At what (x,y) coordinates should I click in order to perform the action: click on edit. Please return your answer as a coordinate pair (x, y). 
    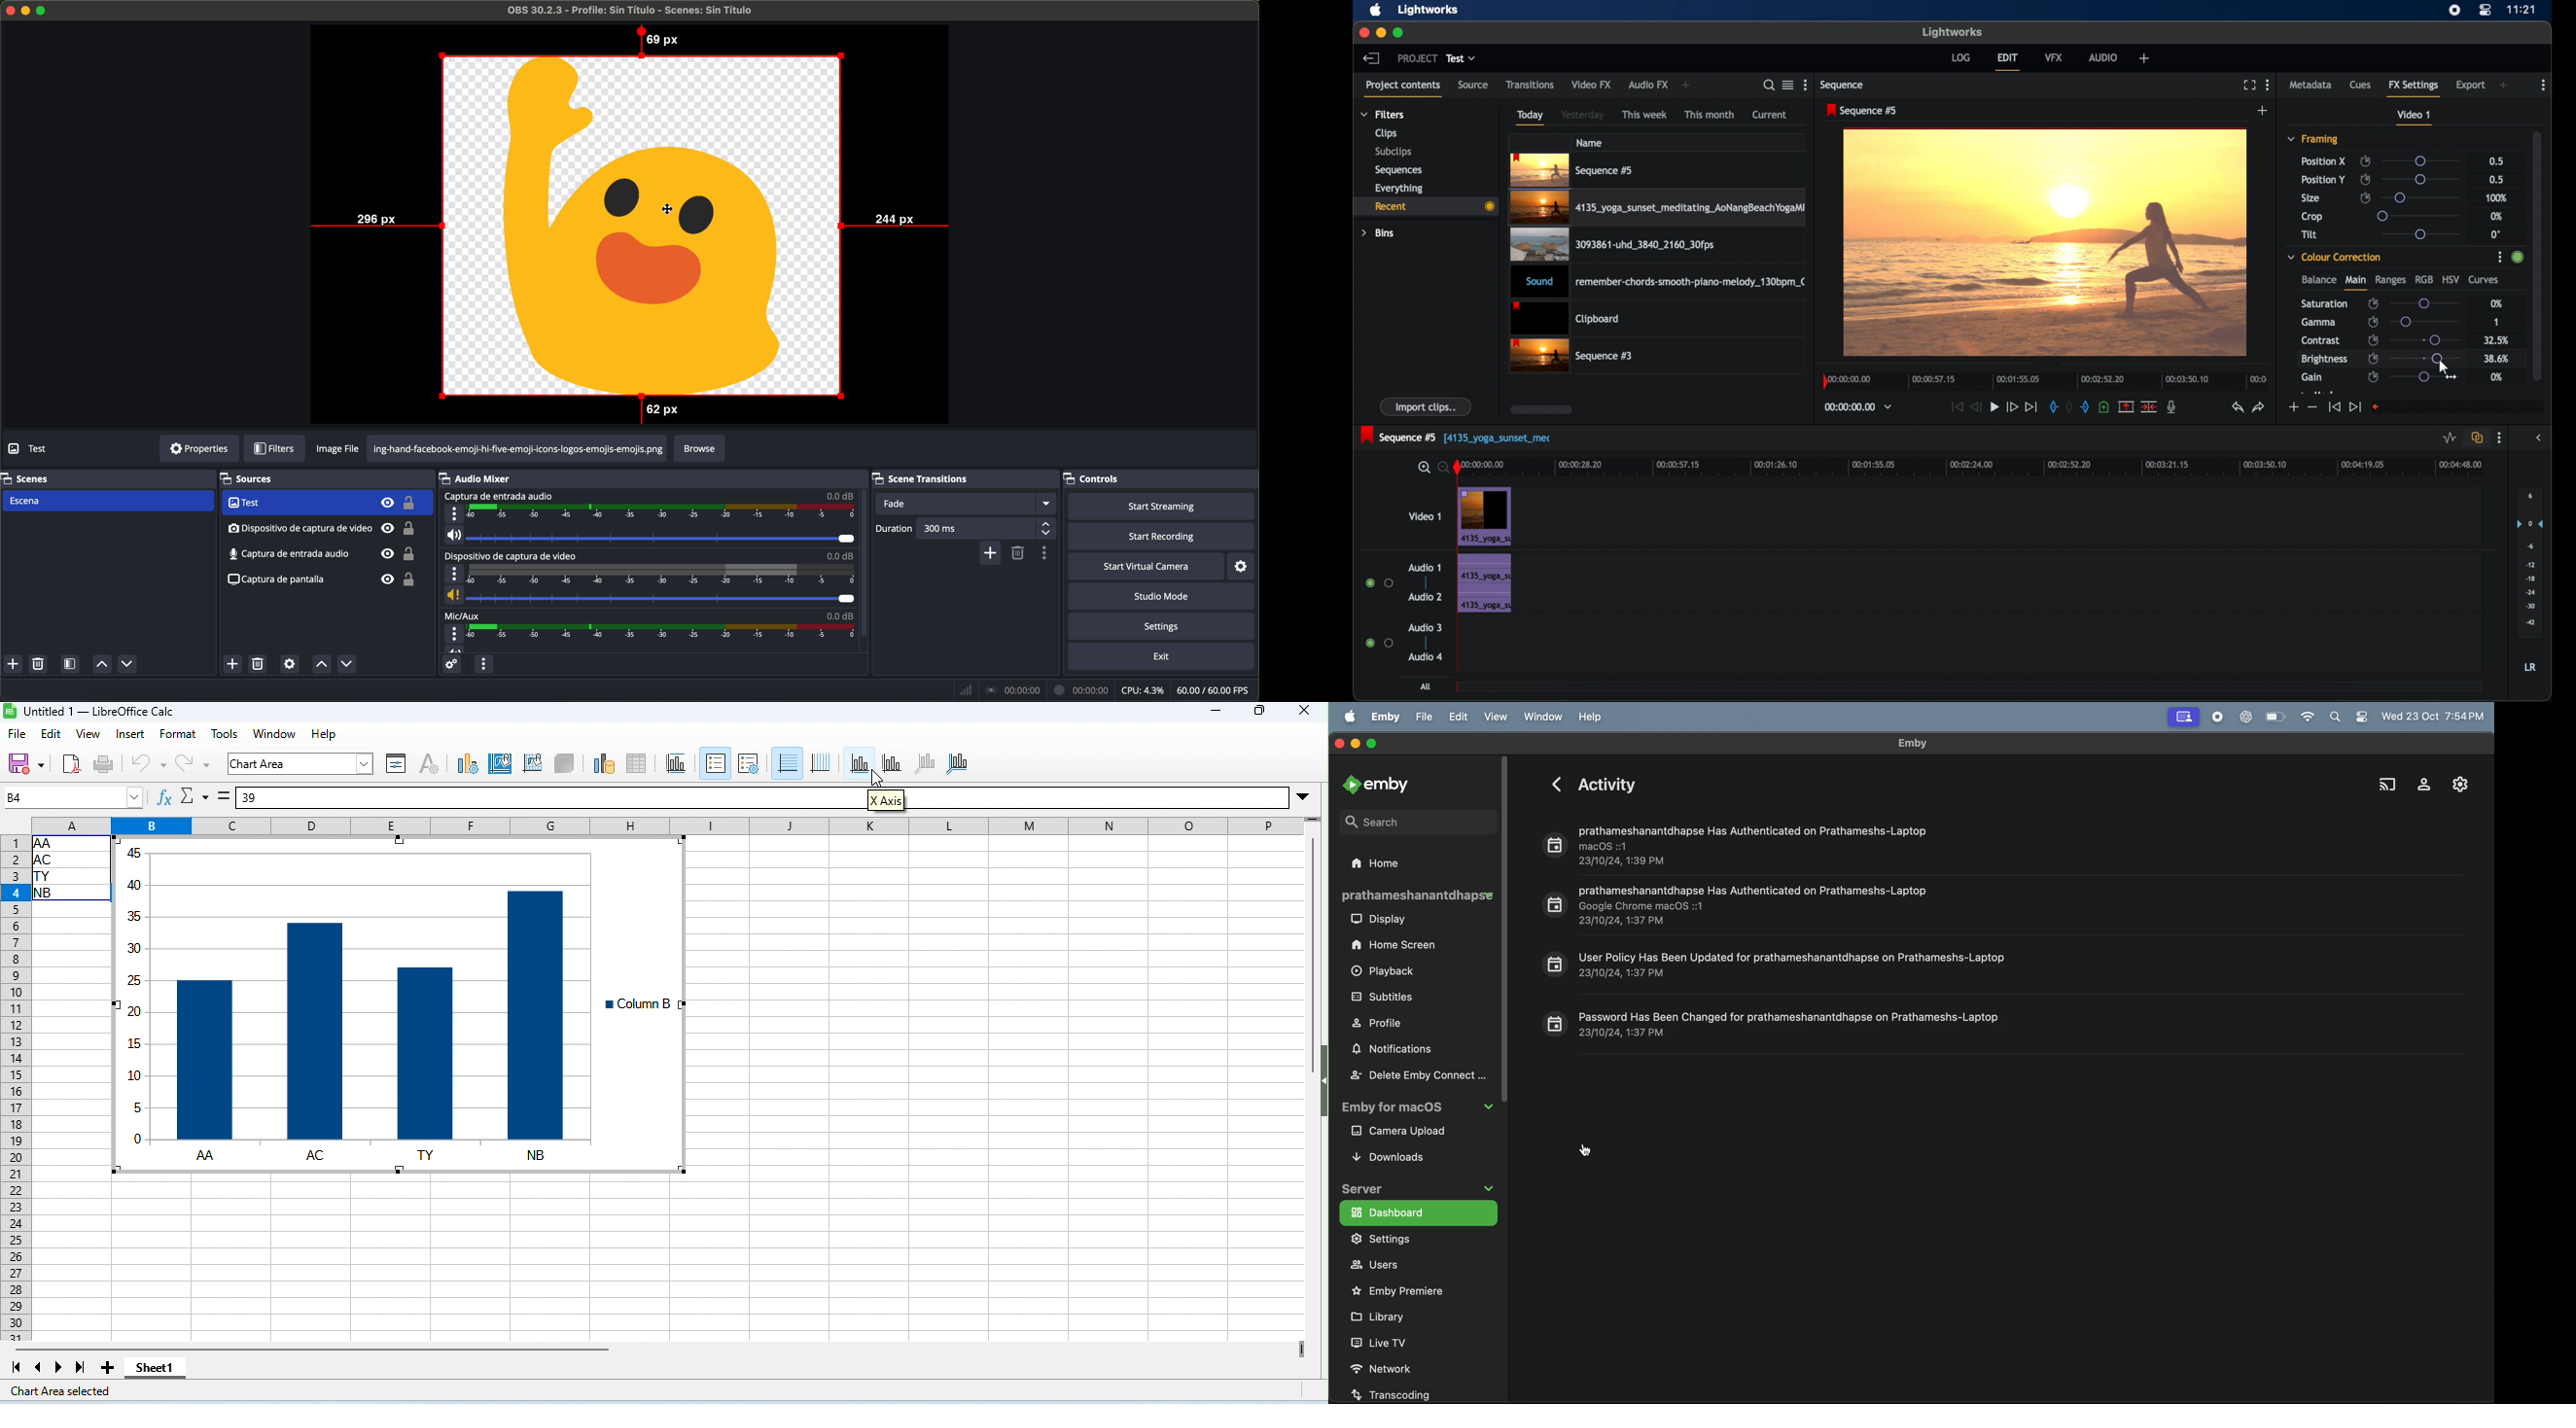
    Looking at the image, I should click on (1462, 717).